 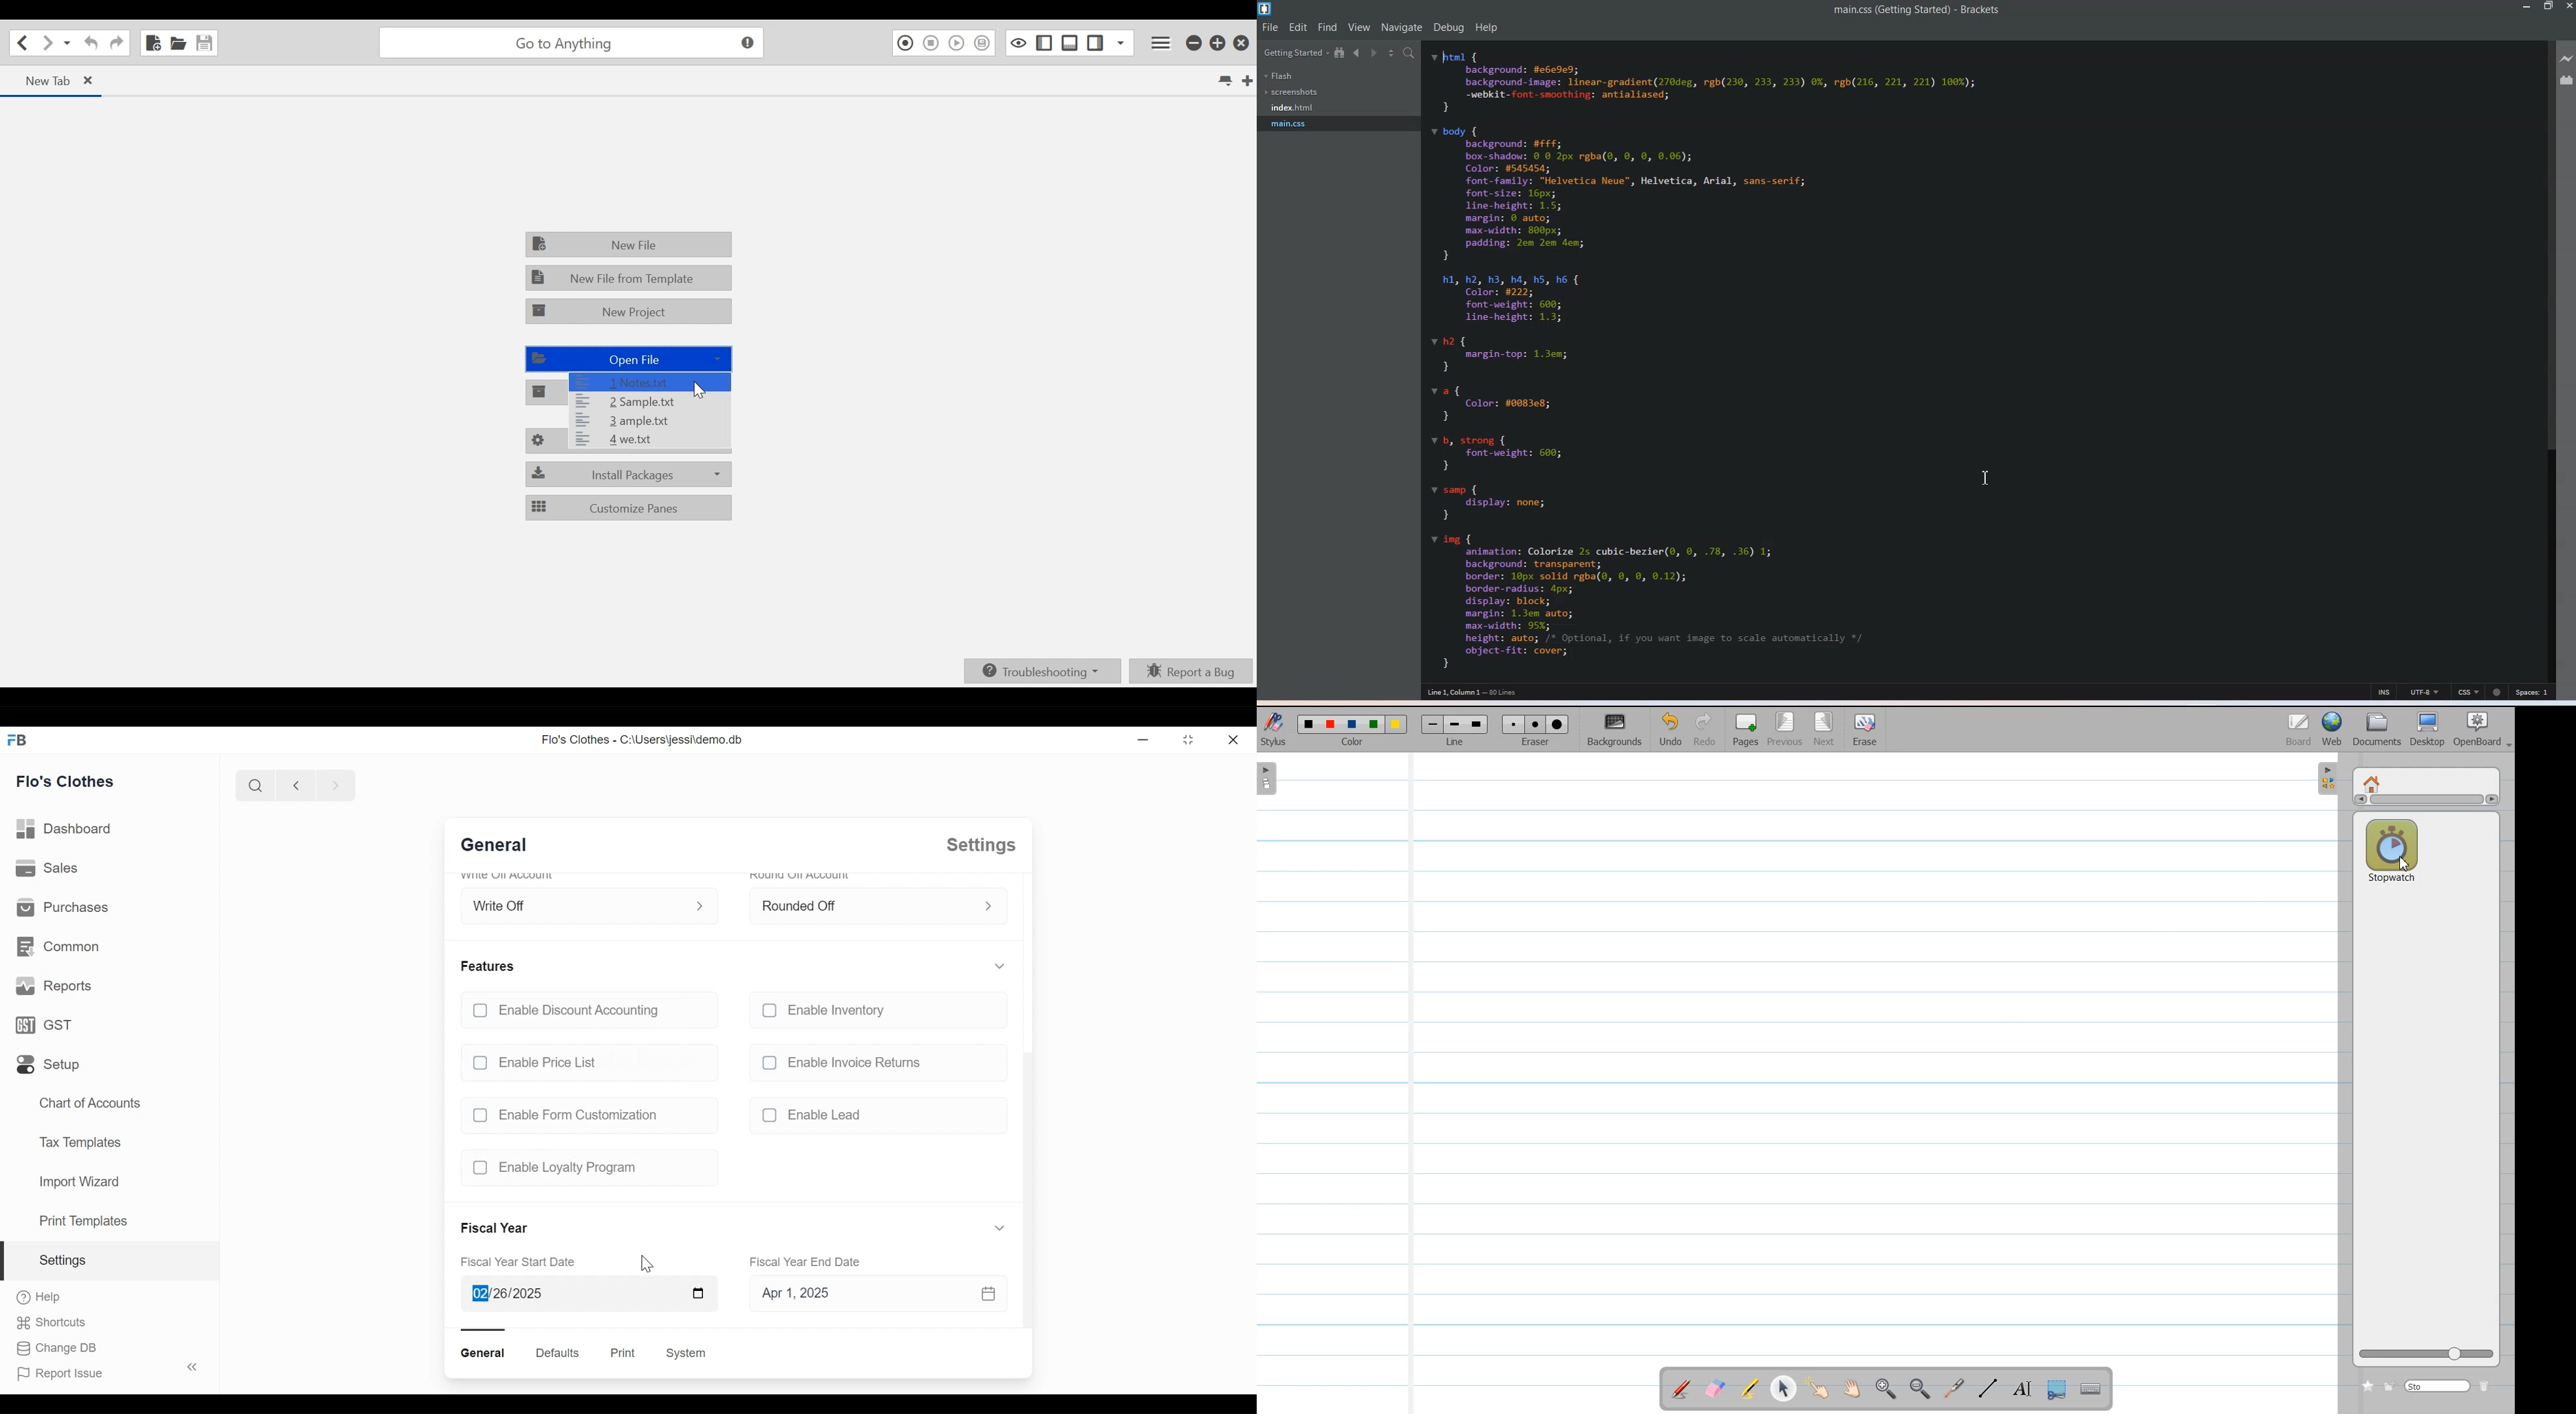 I want to click on Dashboard, so click(x=64, y=829).